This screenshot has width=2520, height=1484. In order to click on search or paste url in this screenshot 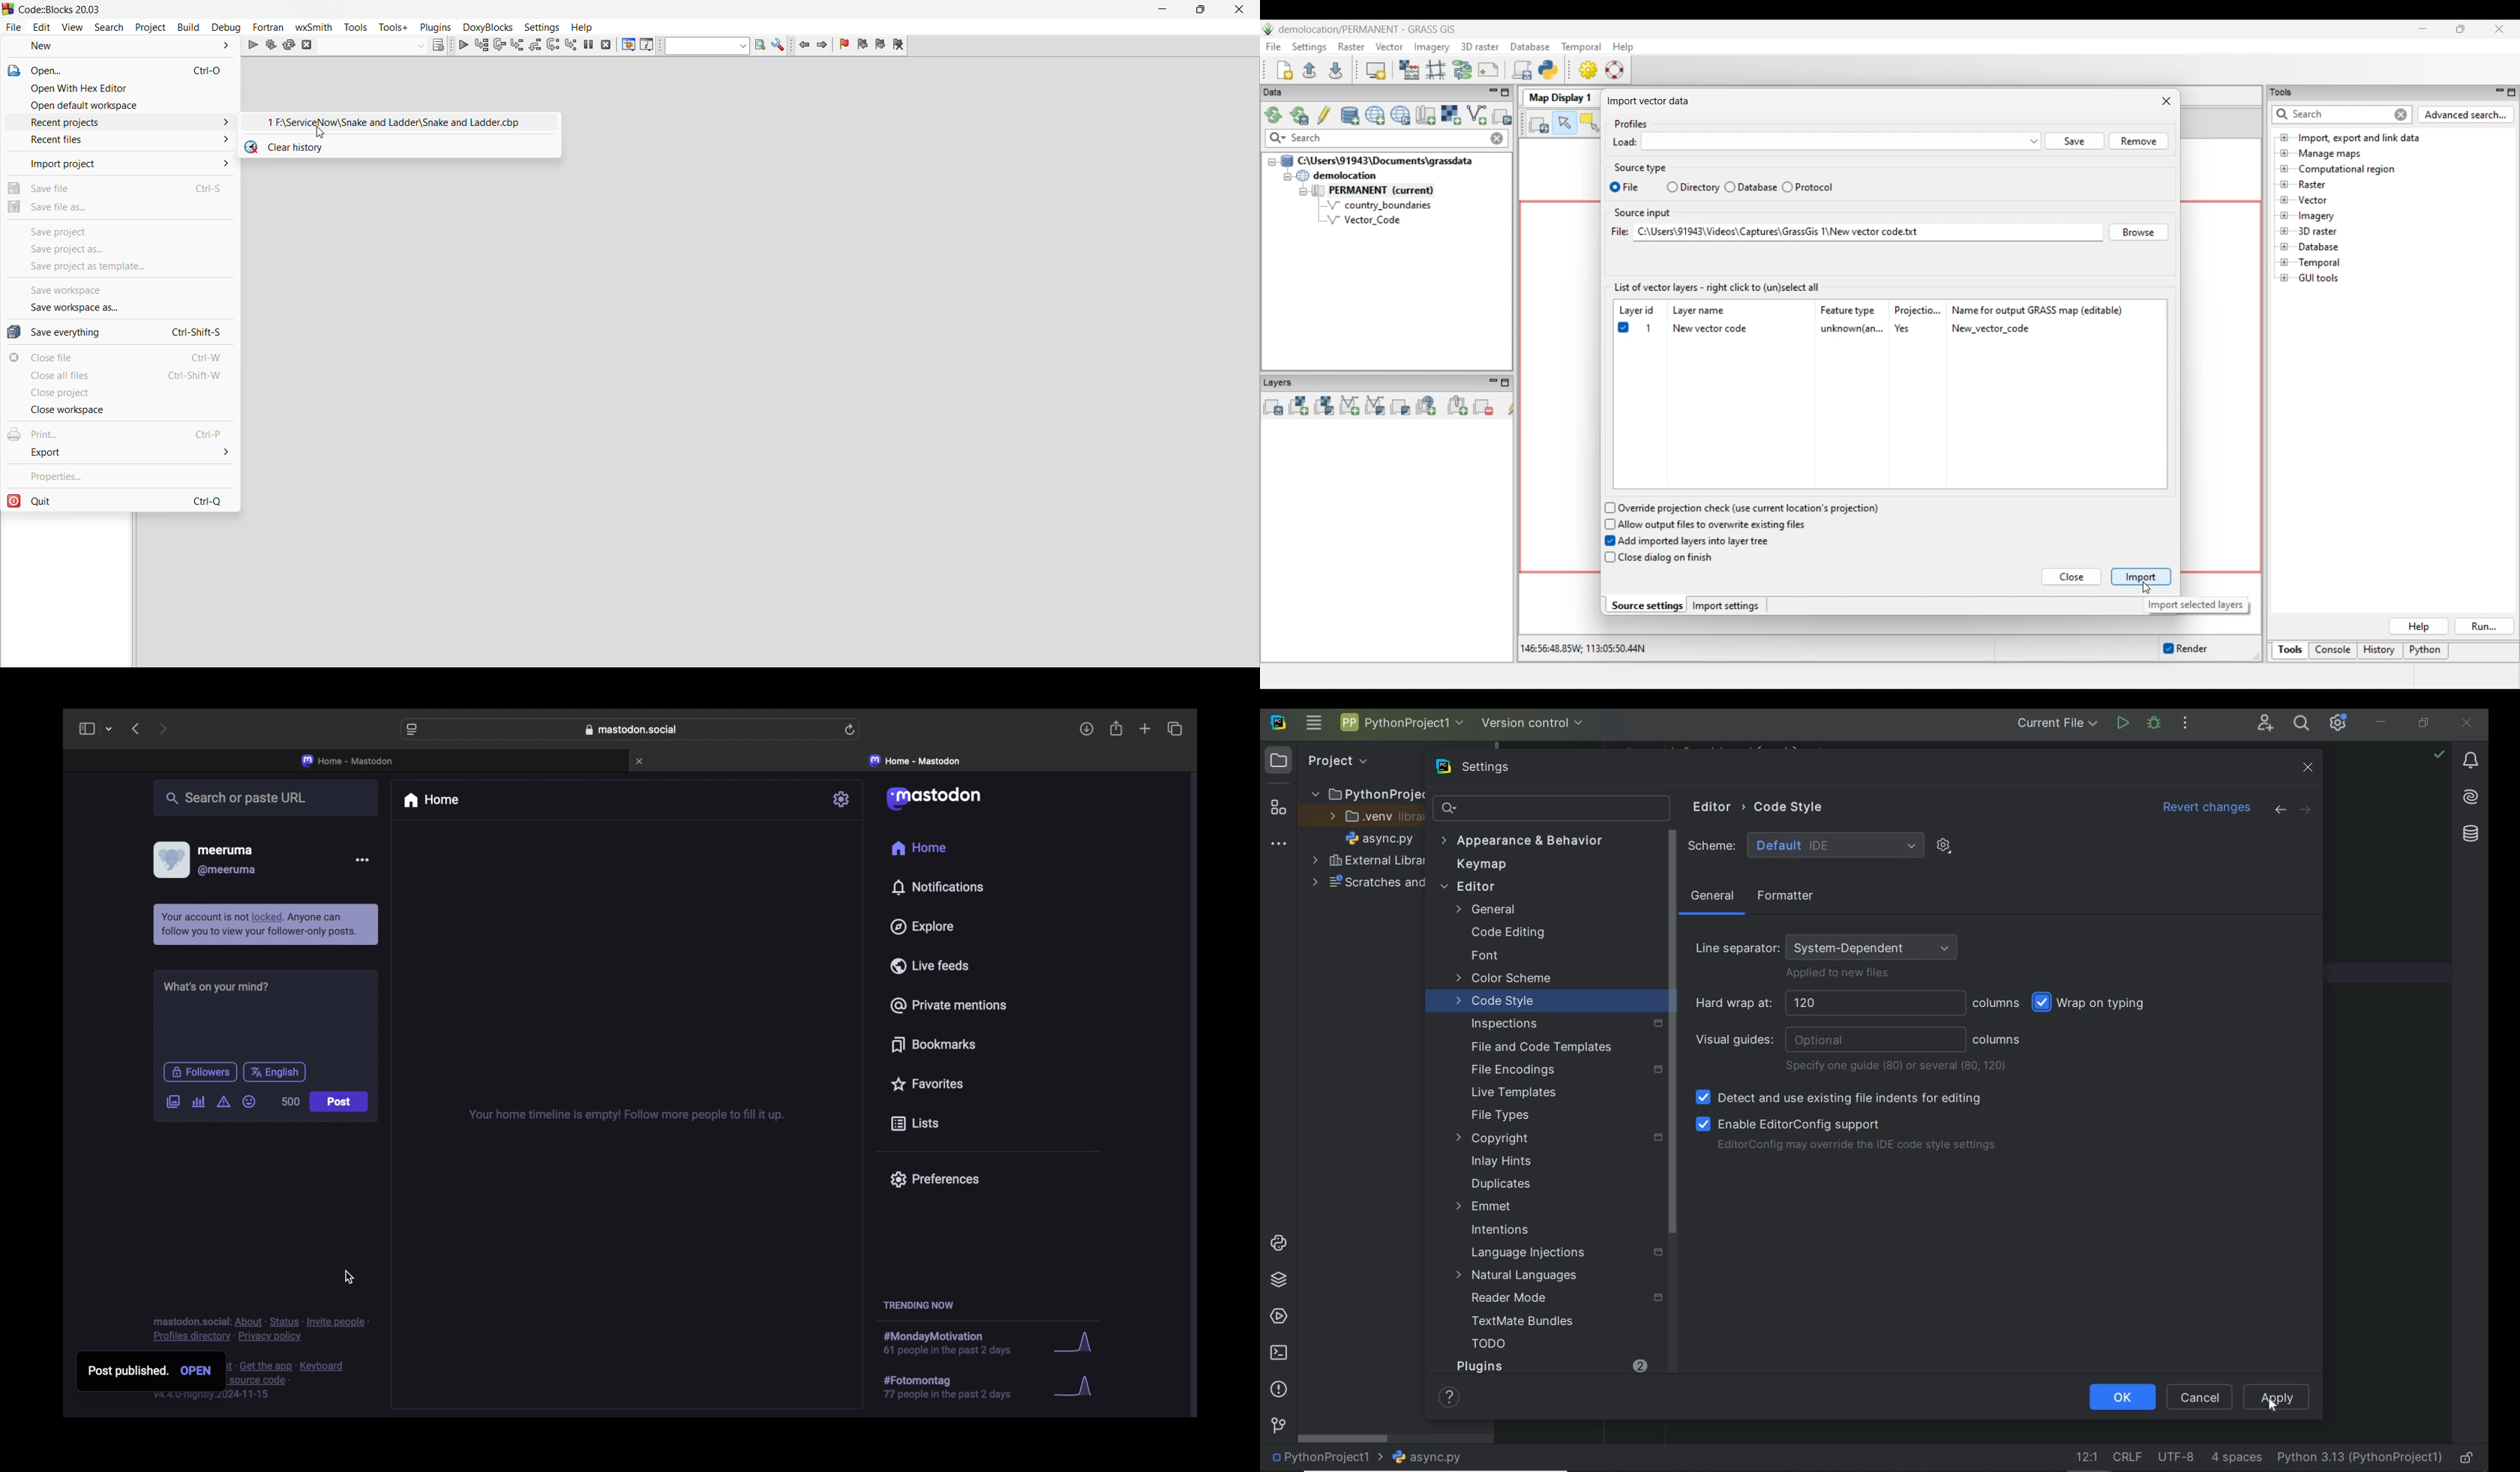, I will do `click(240, 799)`.